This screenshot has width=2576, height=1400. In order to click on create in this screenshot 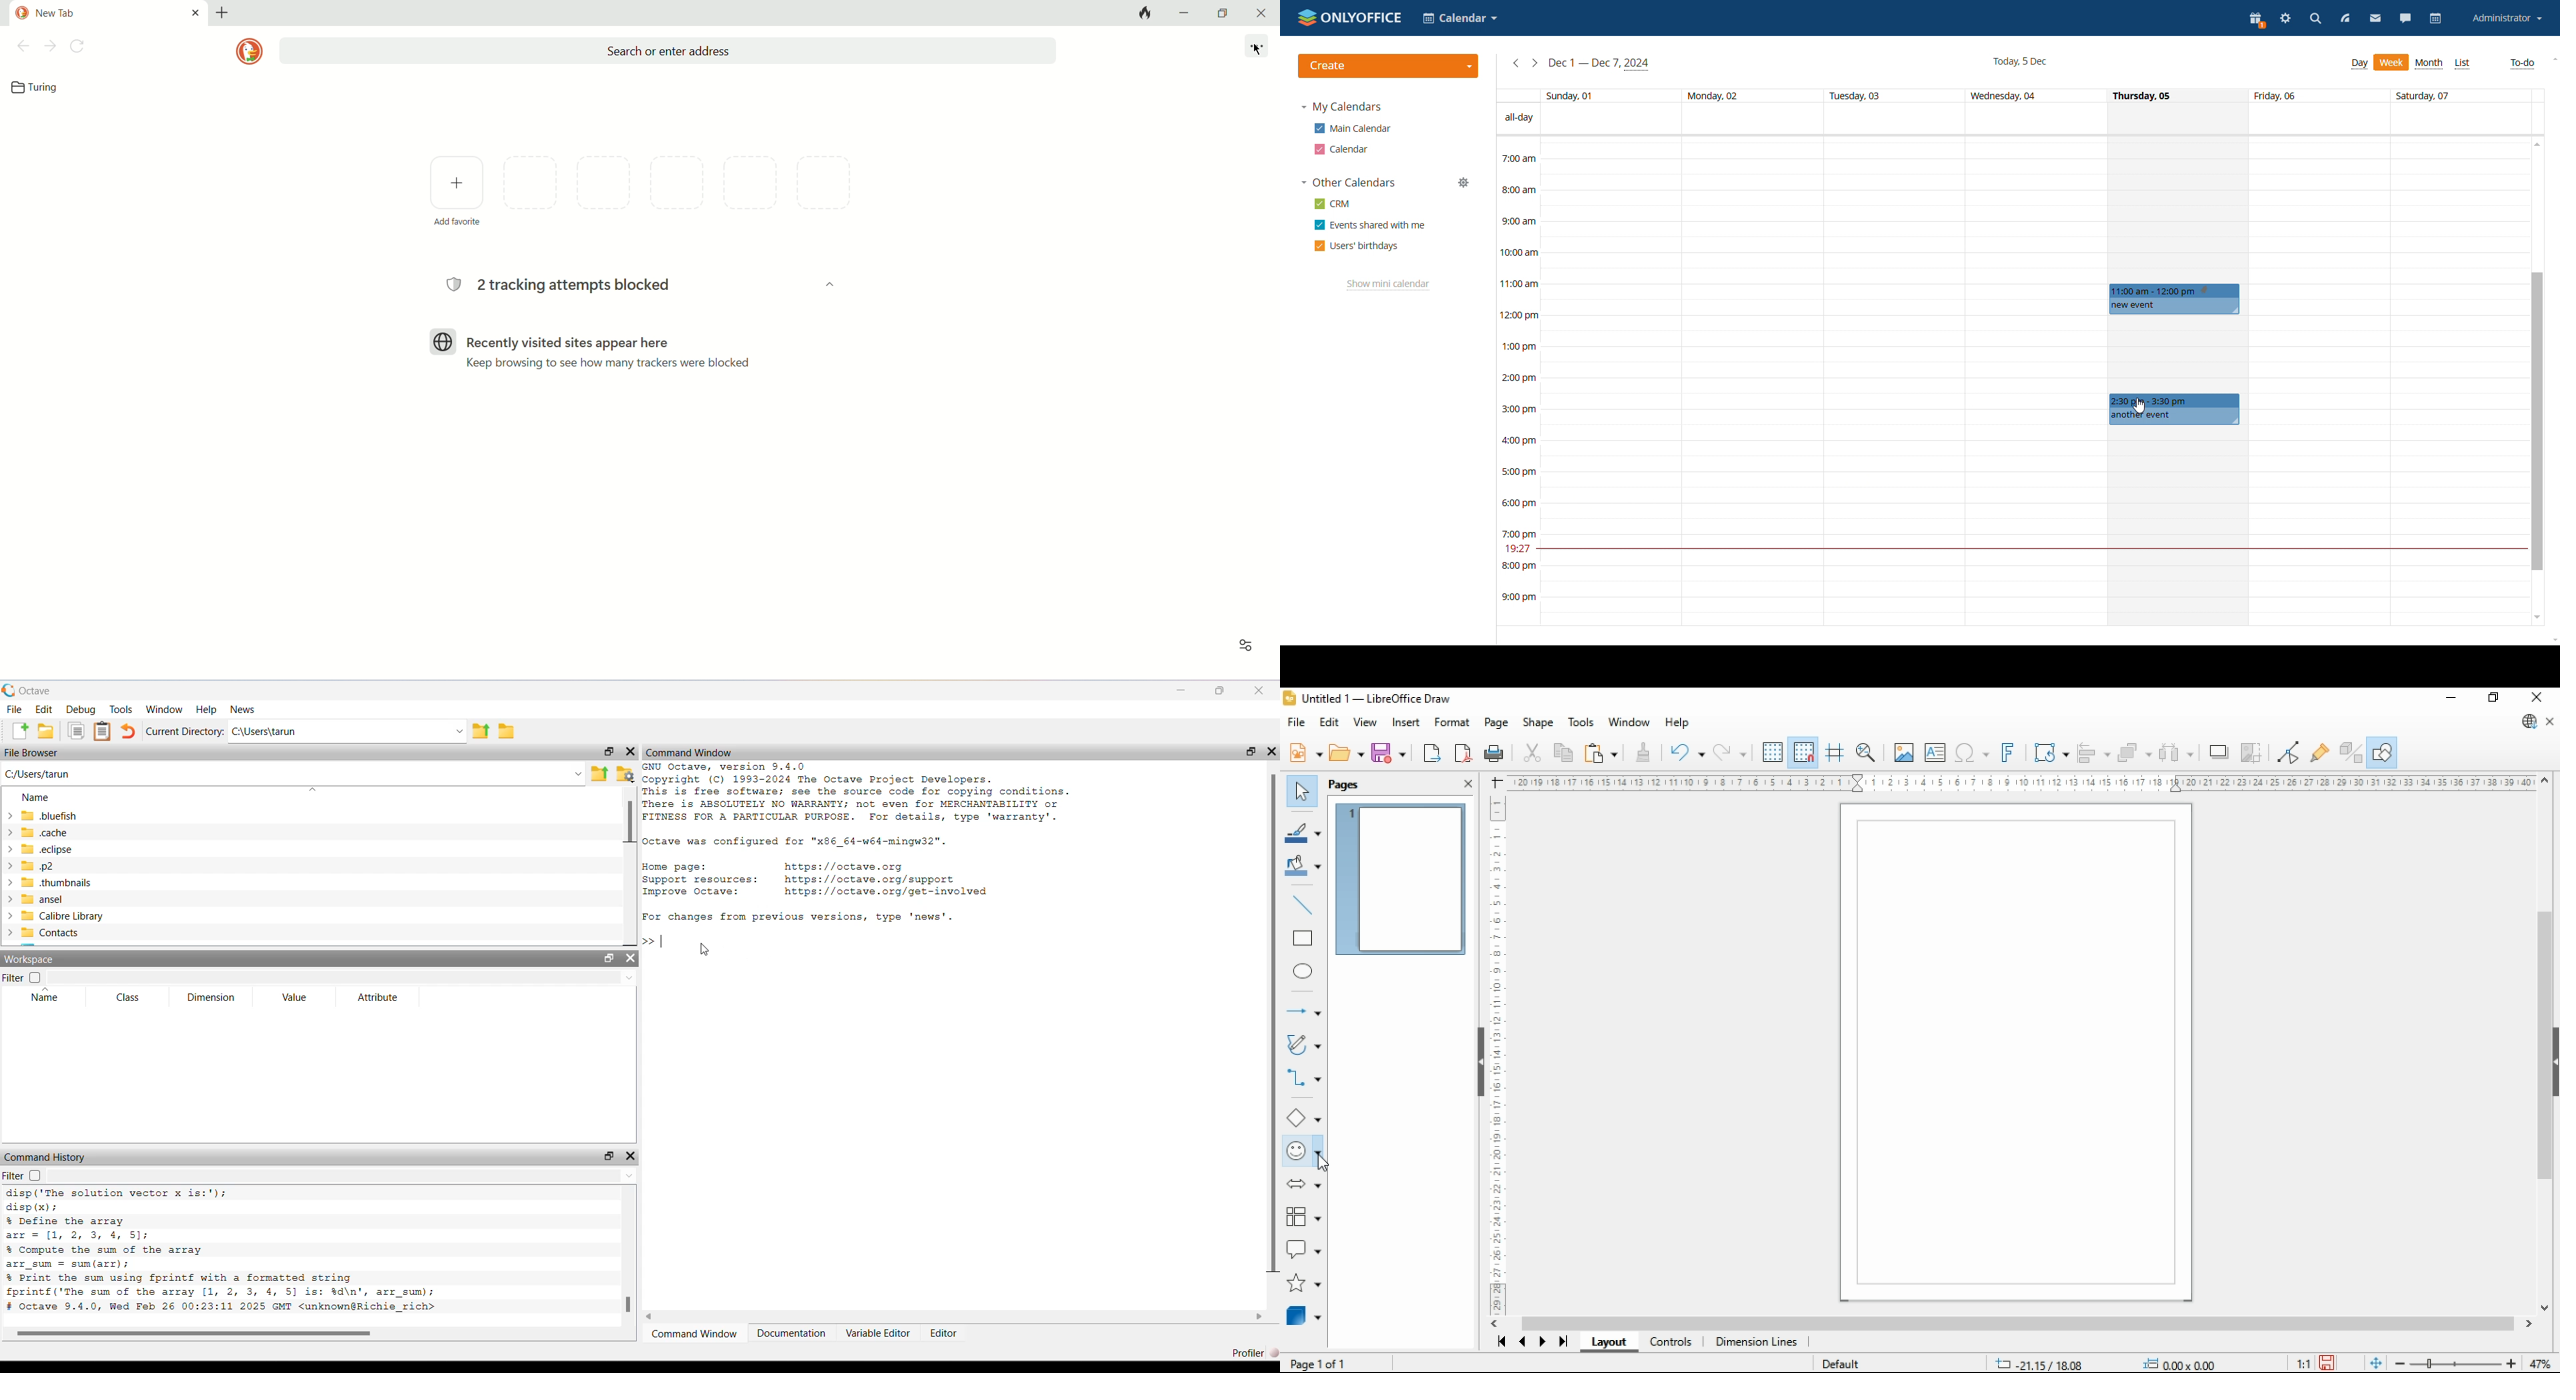, I will do `click(1389, 66)`.